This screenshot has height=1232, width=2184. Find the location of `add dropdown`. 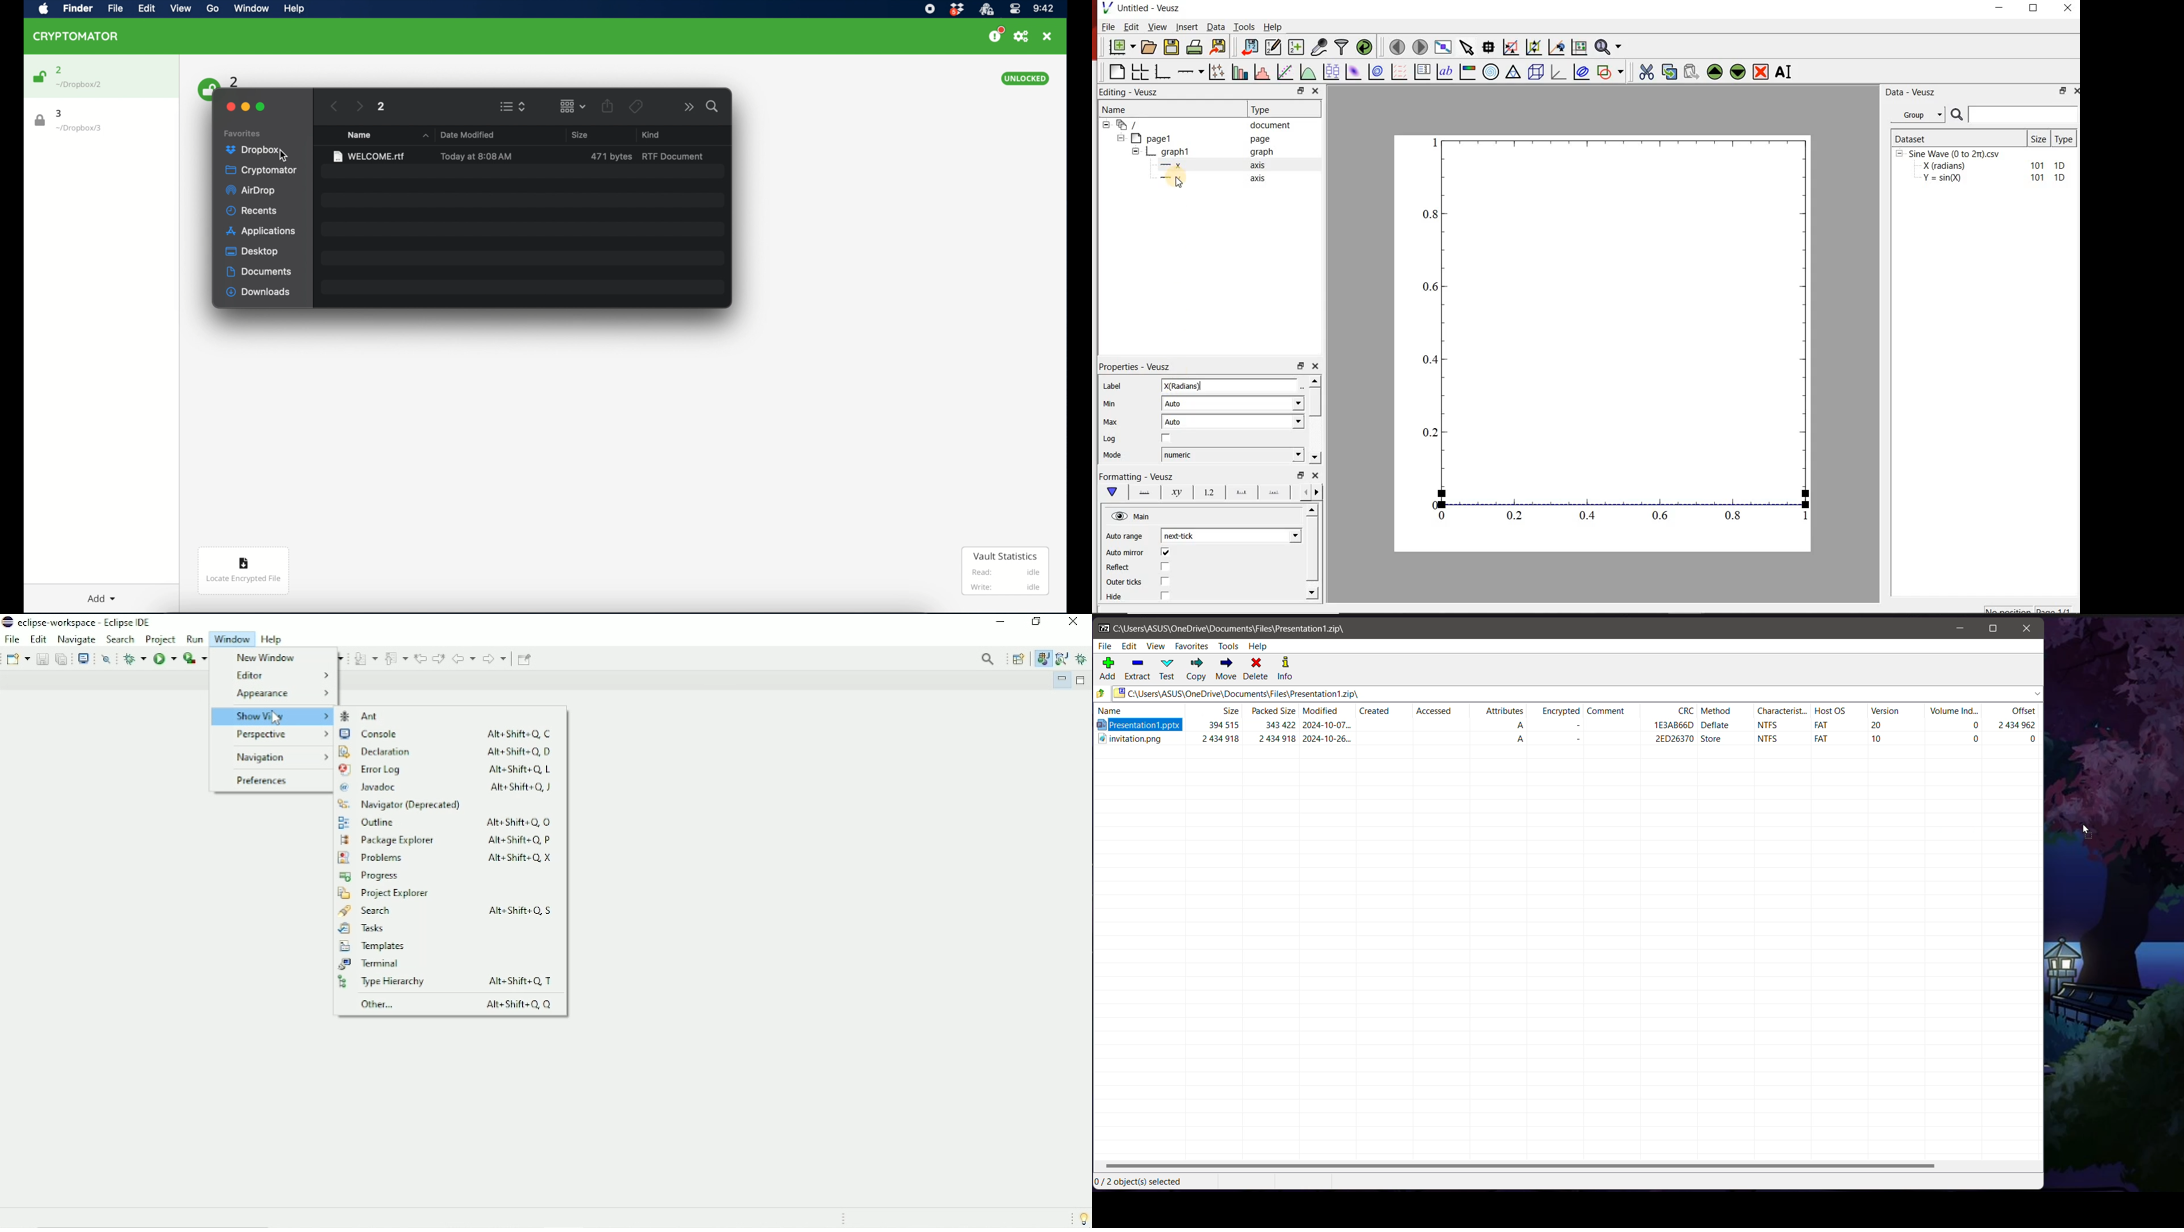

add dropdown is located at coordinates (97, 594).